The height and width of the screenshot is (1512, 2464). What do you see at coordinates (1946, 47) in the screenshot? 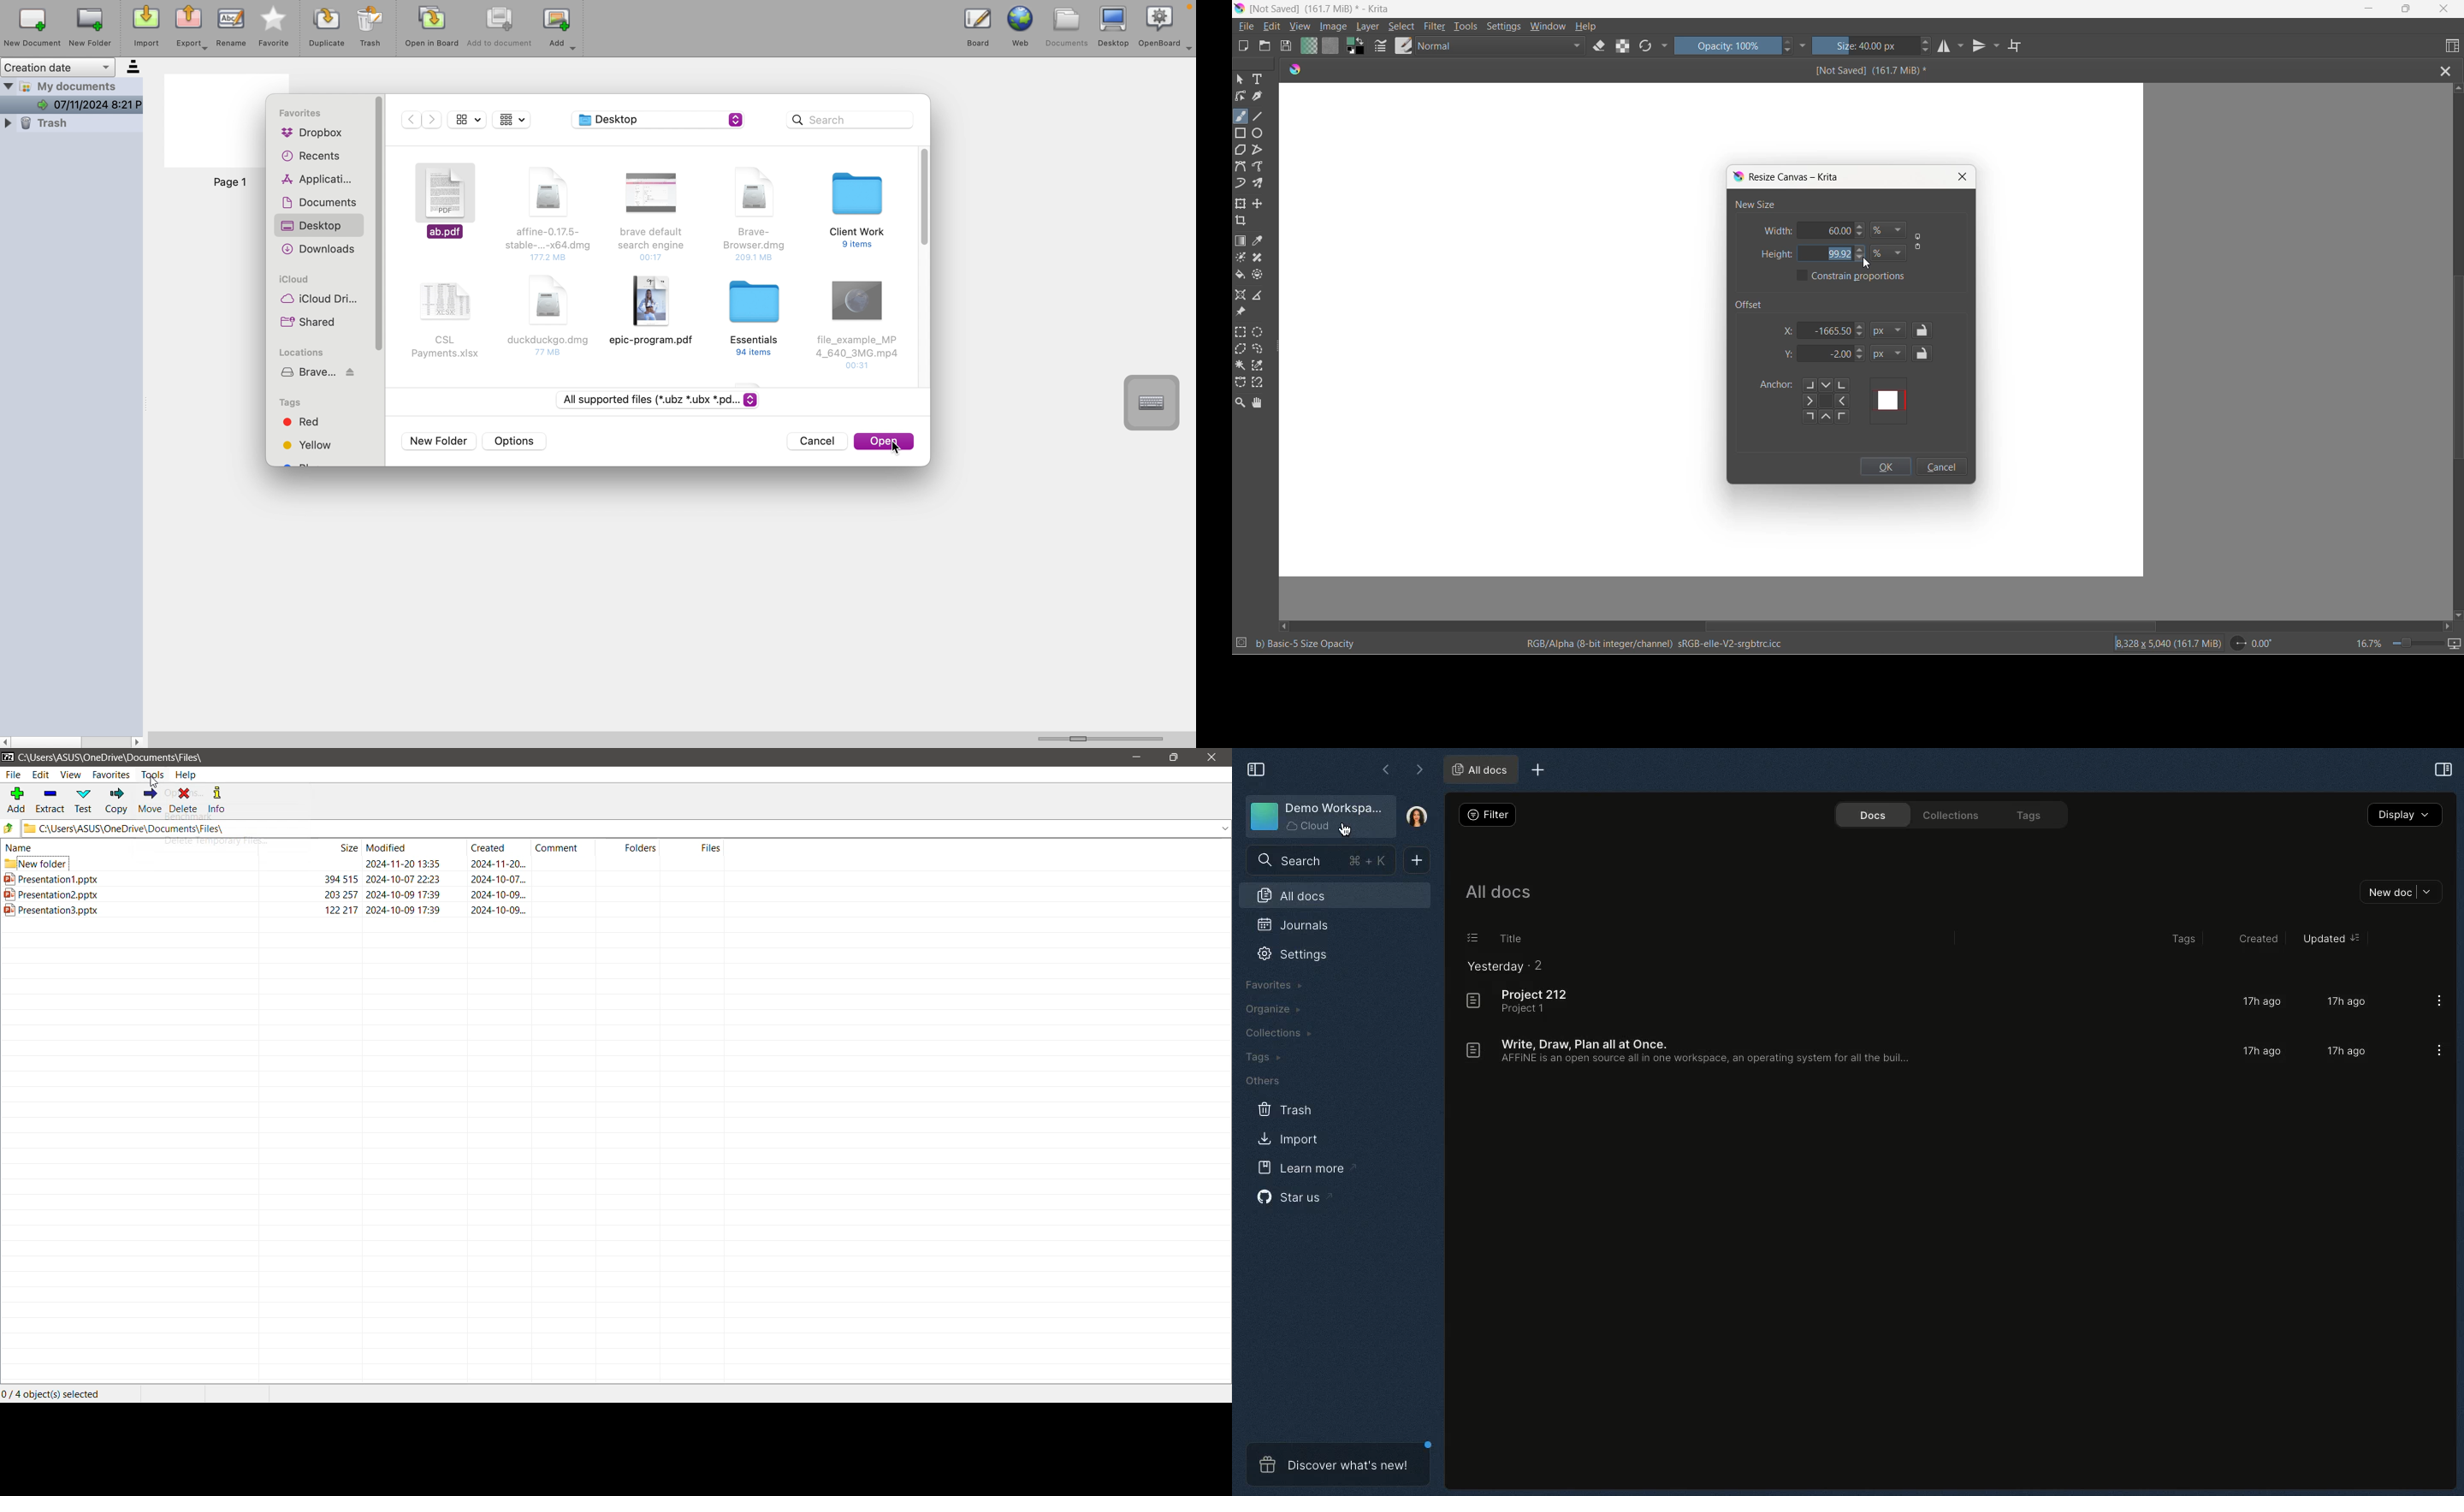
I see `horizontal mirror tool` at bounding box center [1946, 47].